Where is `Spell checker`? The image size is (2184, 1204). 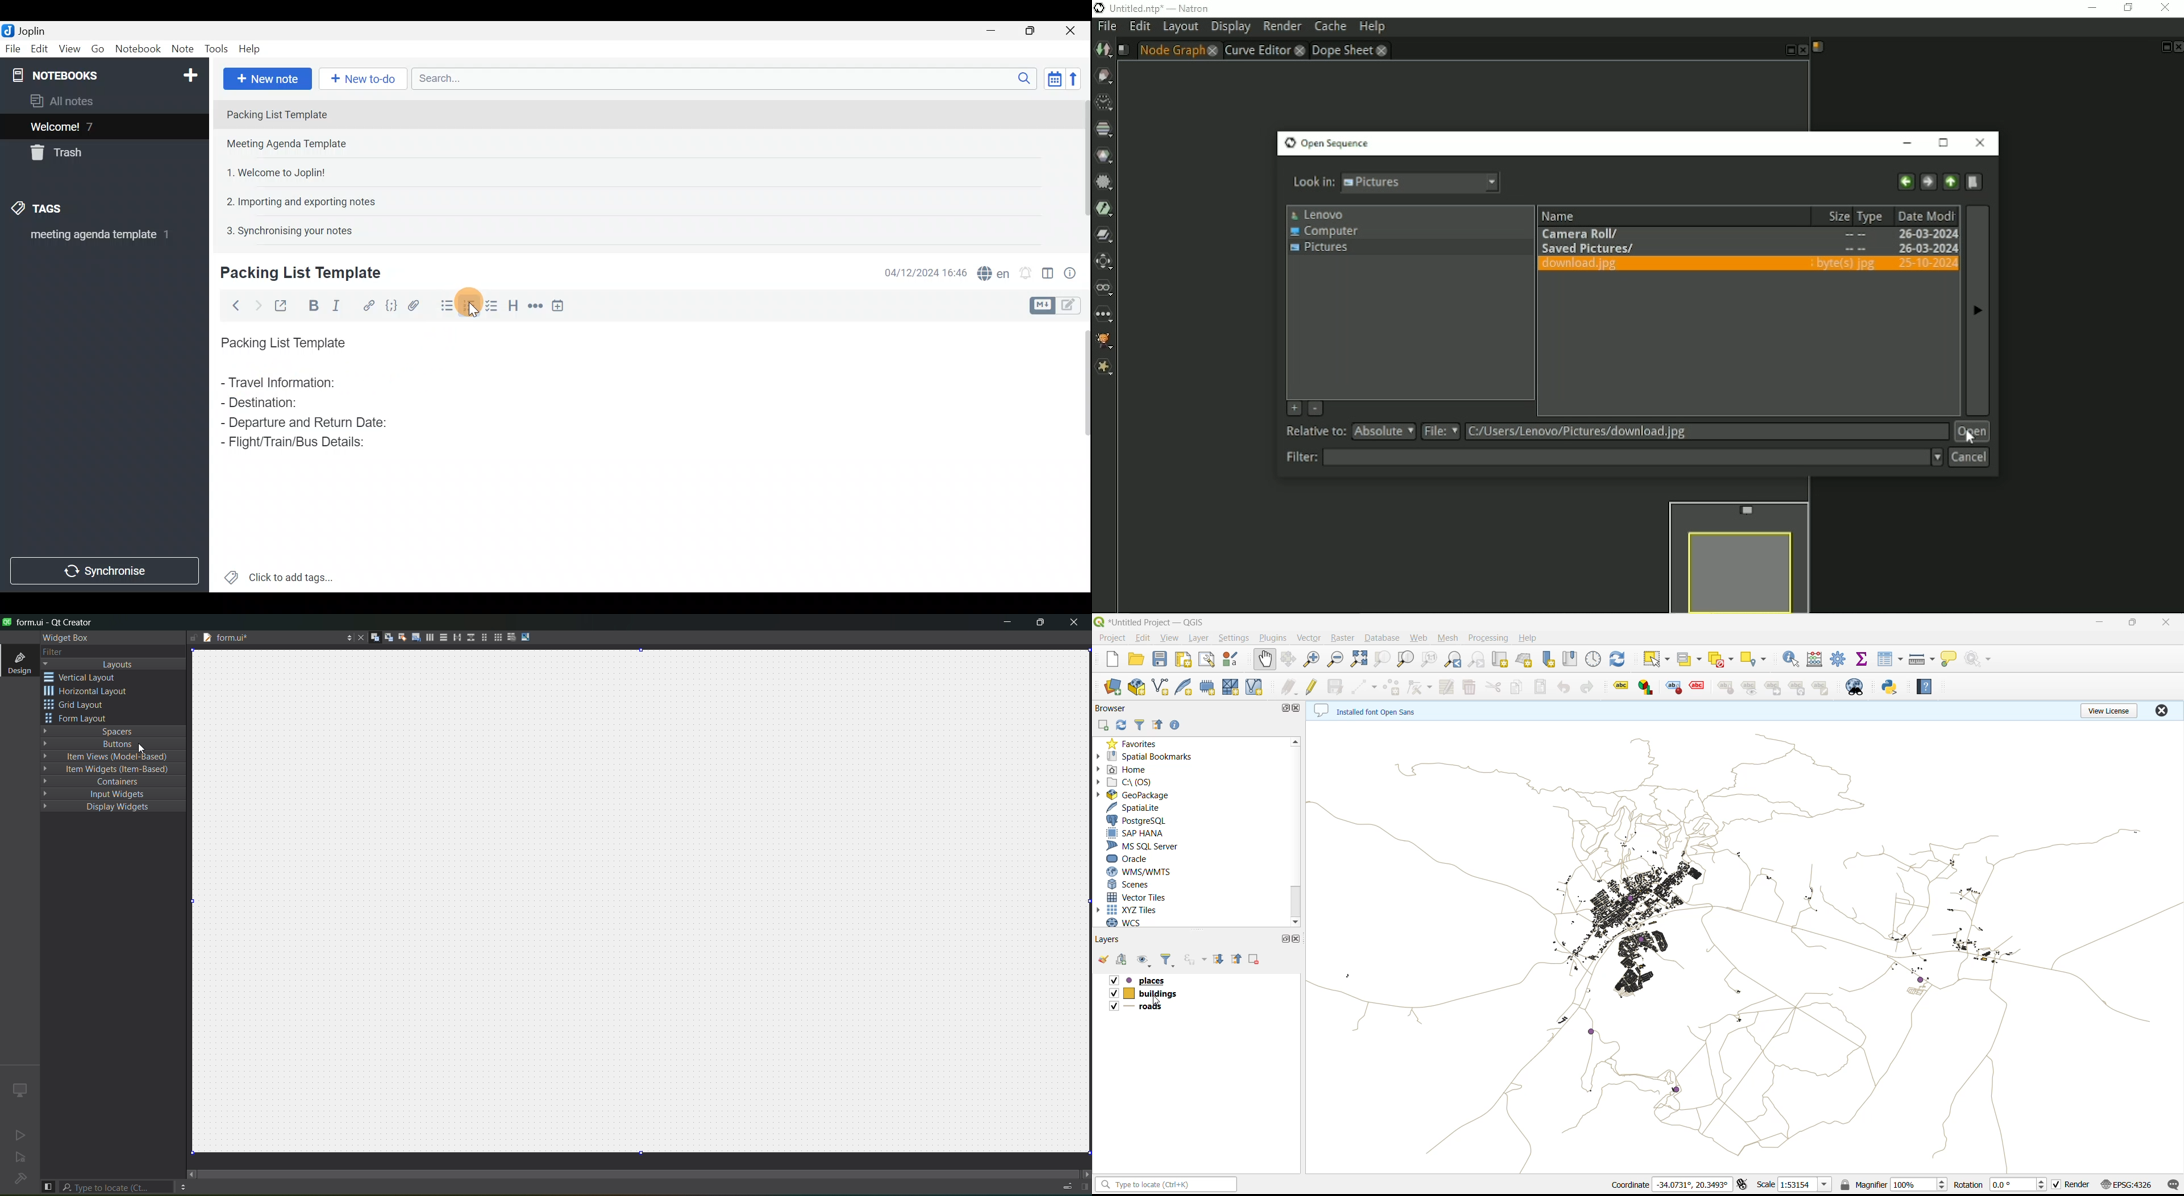
Spell checker is located at coordinates (991, 271).